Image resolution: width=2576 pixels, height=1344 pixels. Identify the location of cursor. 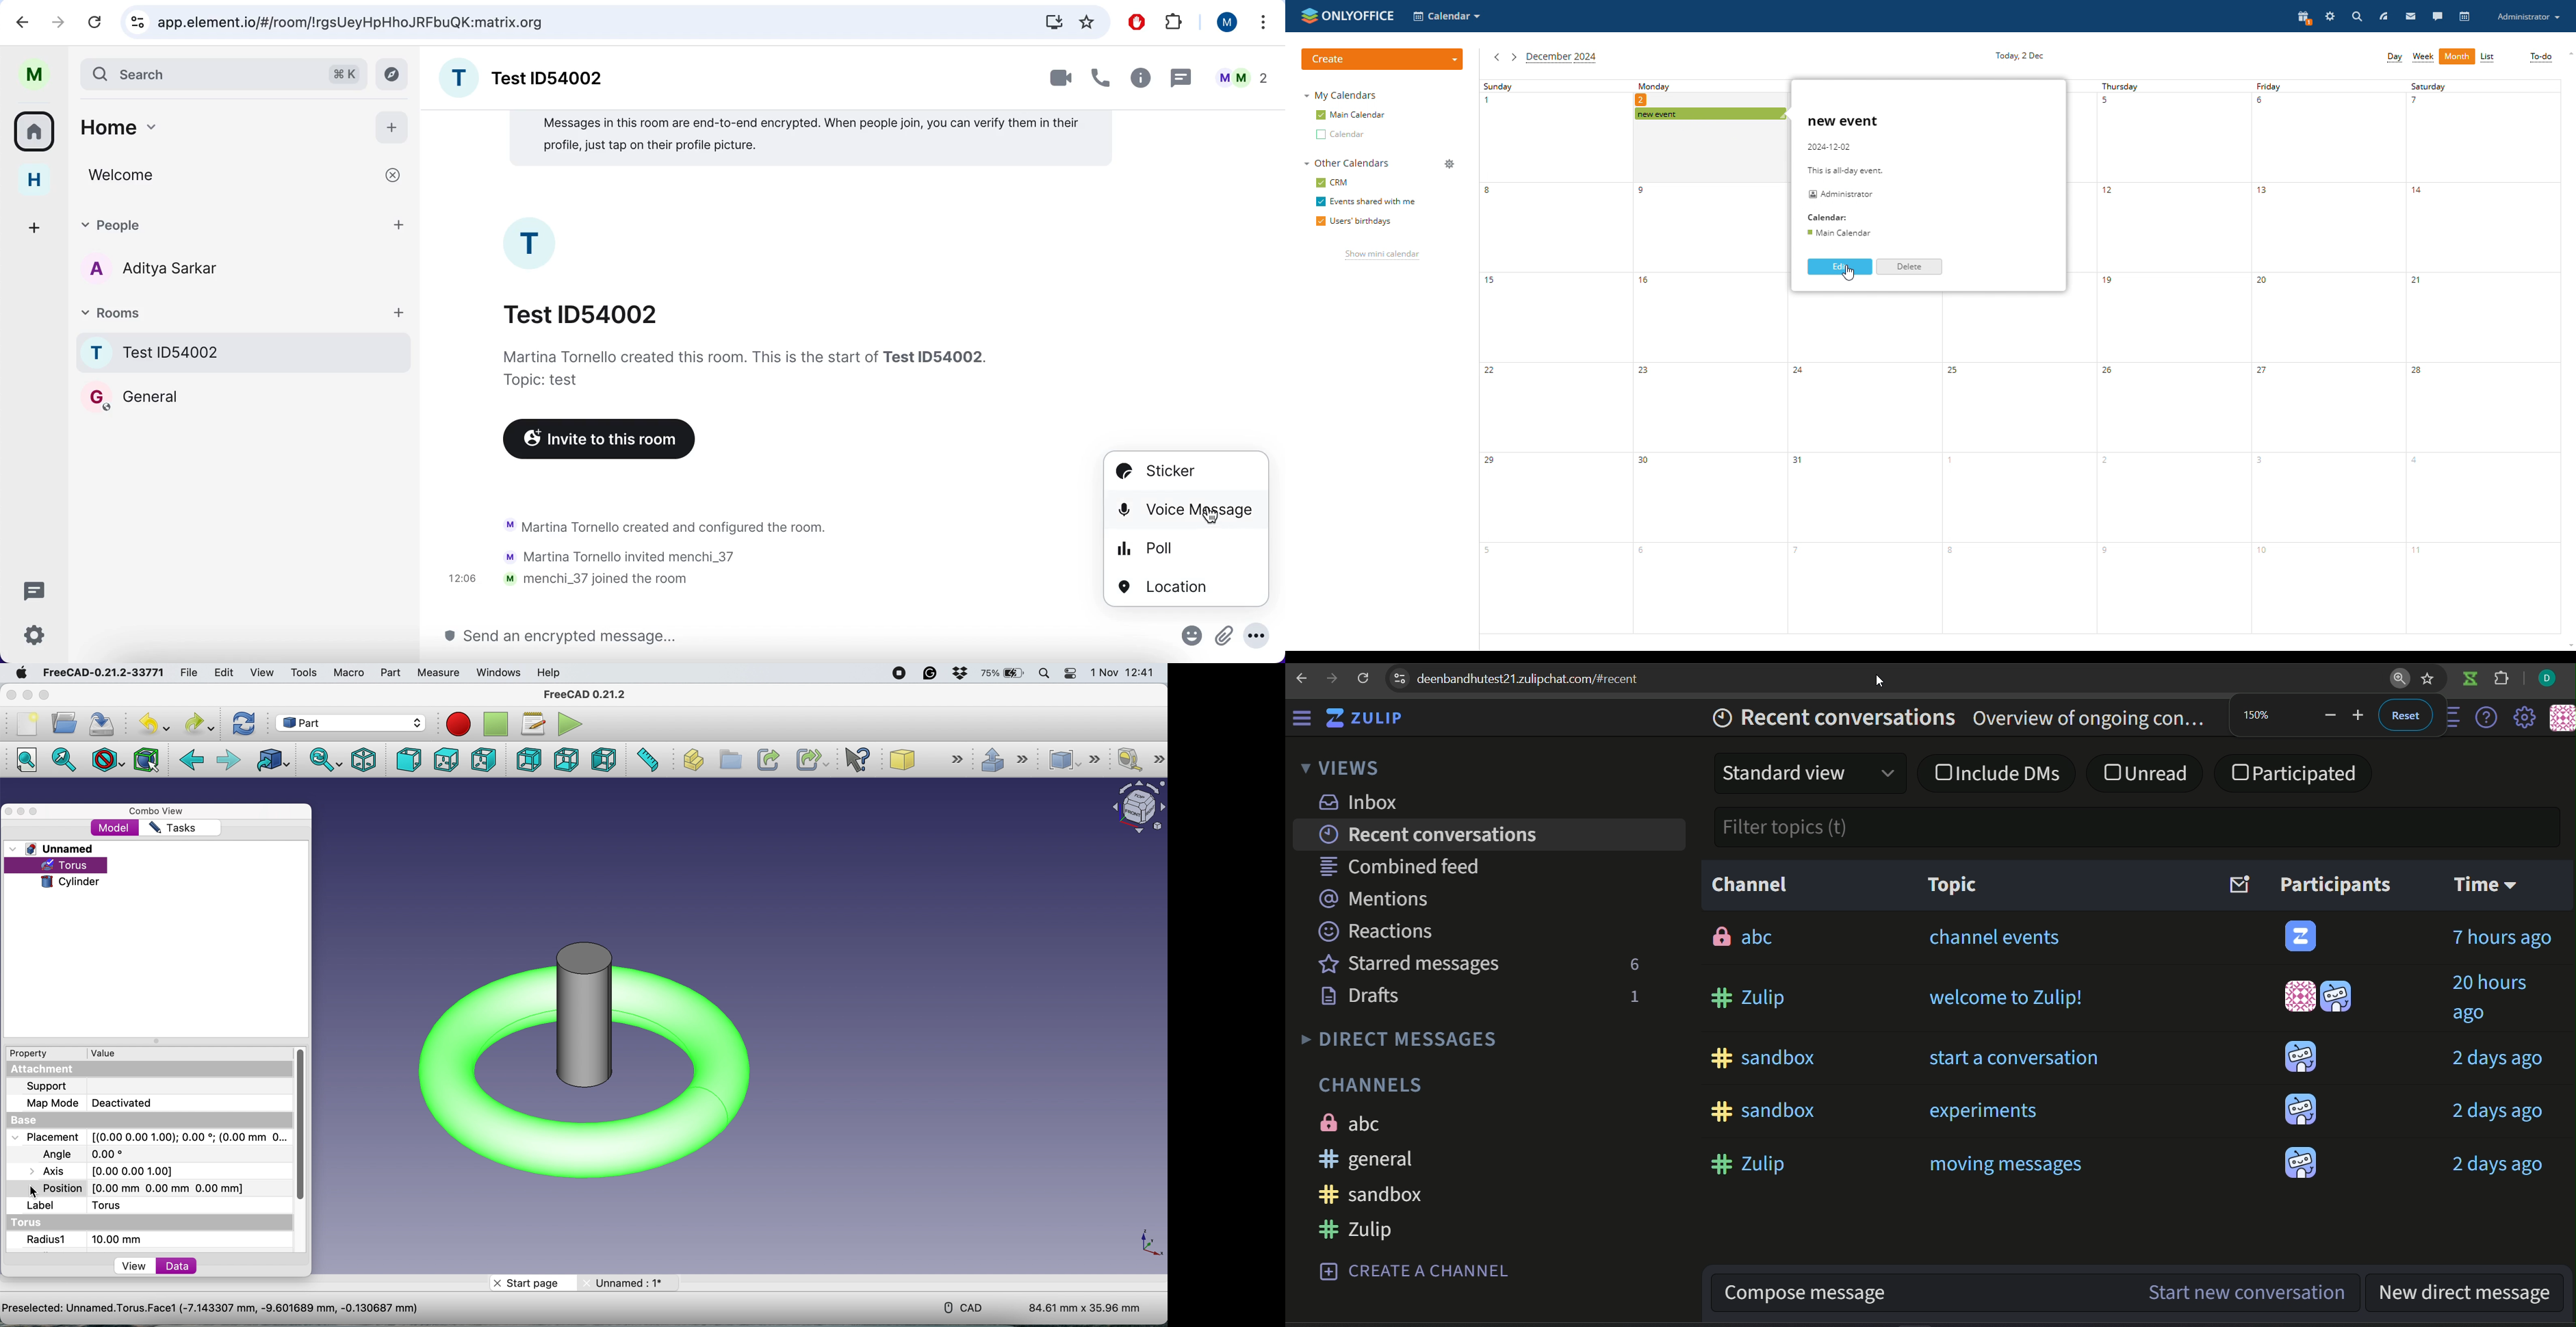
(1211, 517).